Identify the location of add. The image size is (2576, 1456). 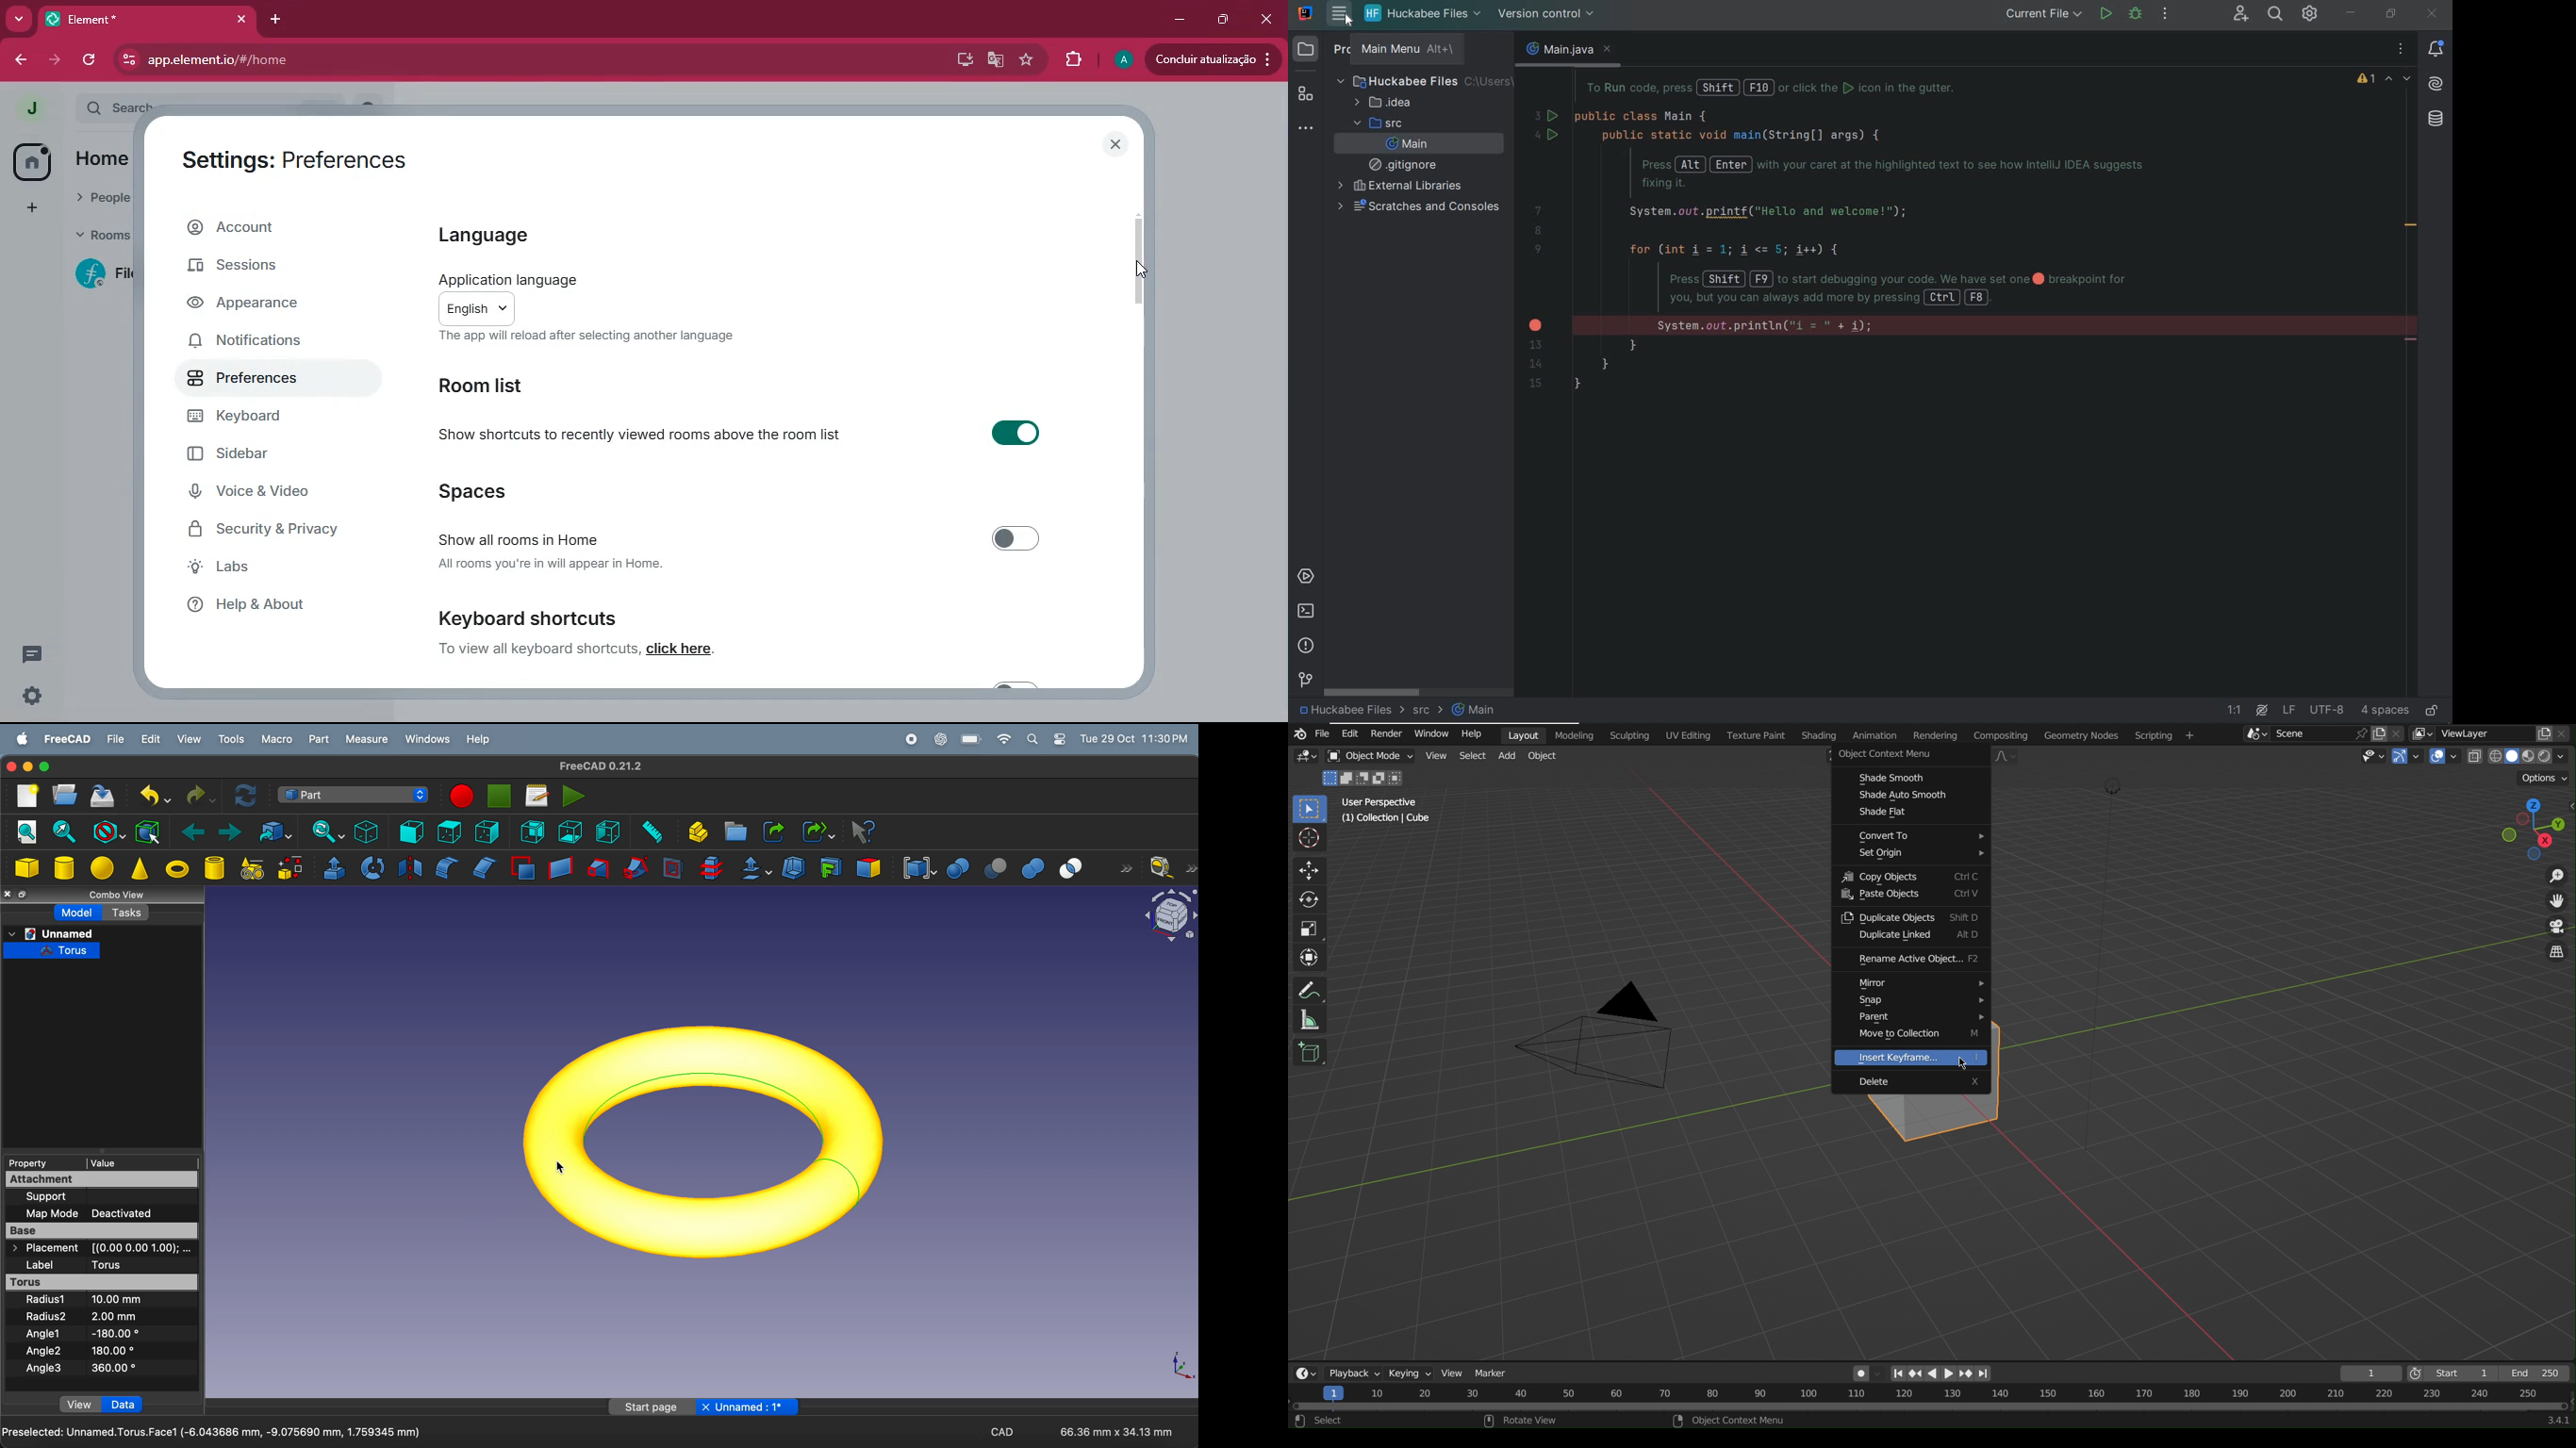
(28, 210).